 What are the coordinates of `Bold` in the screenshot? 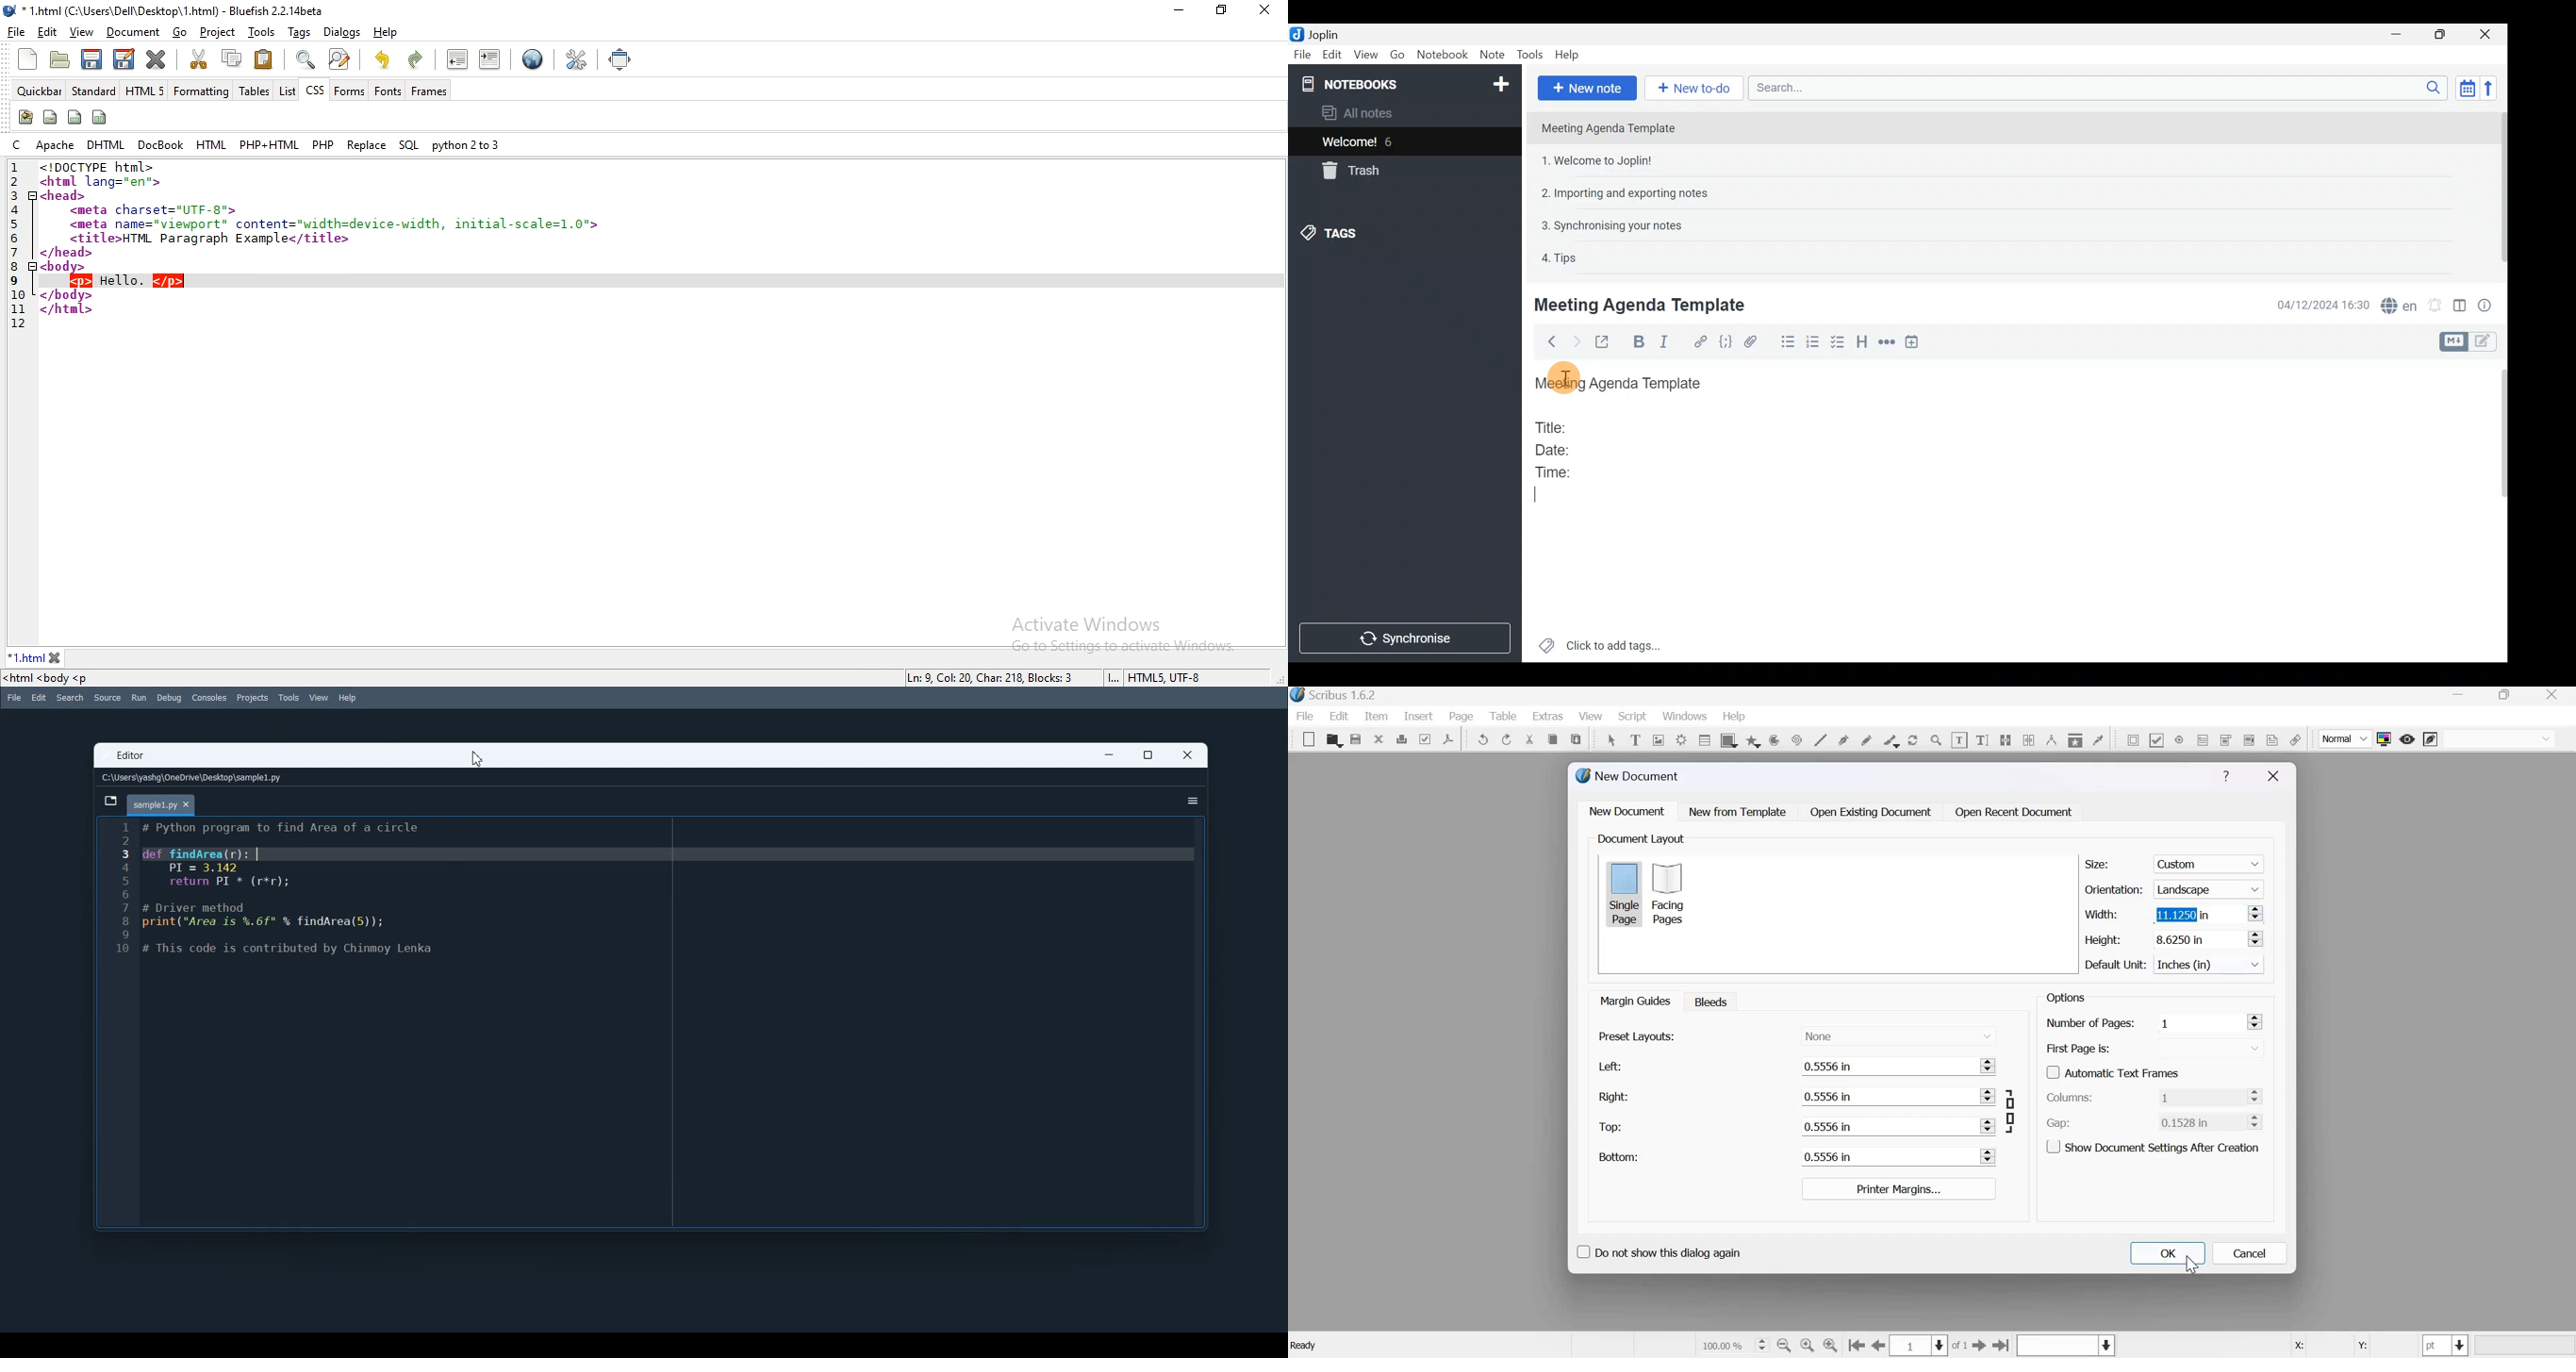 It's located at (1637, 342).